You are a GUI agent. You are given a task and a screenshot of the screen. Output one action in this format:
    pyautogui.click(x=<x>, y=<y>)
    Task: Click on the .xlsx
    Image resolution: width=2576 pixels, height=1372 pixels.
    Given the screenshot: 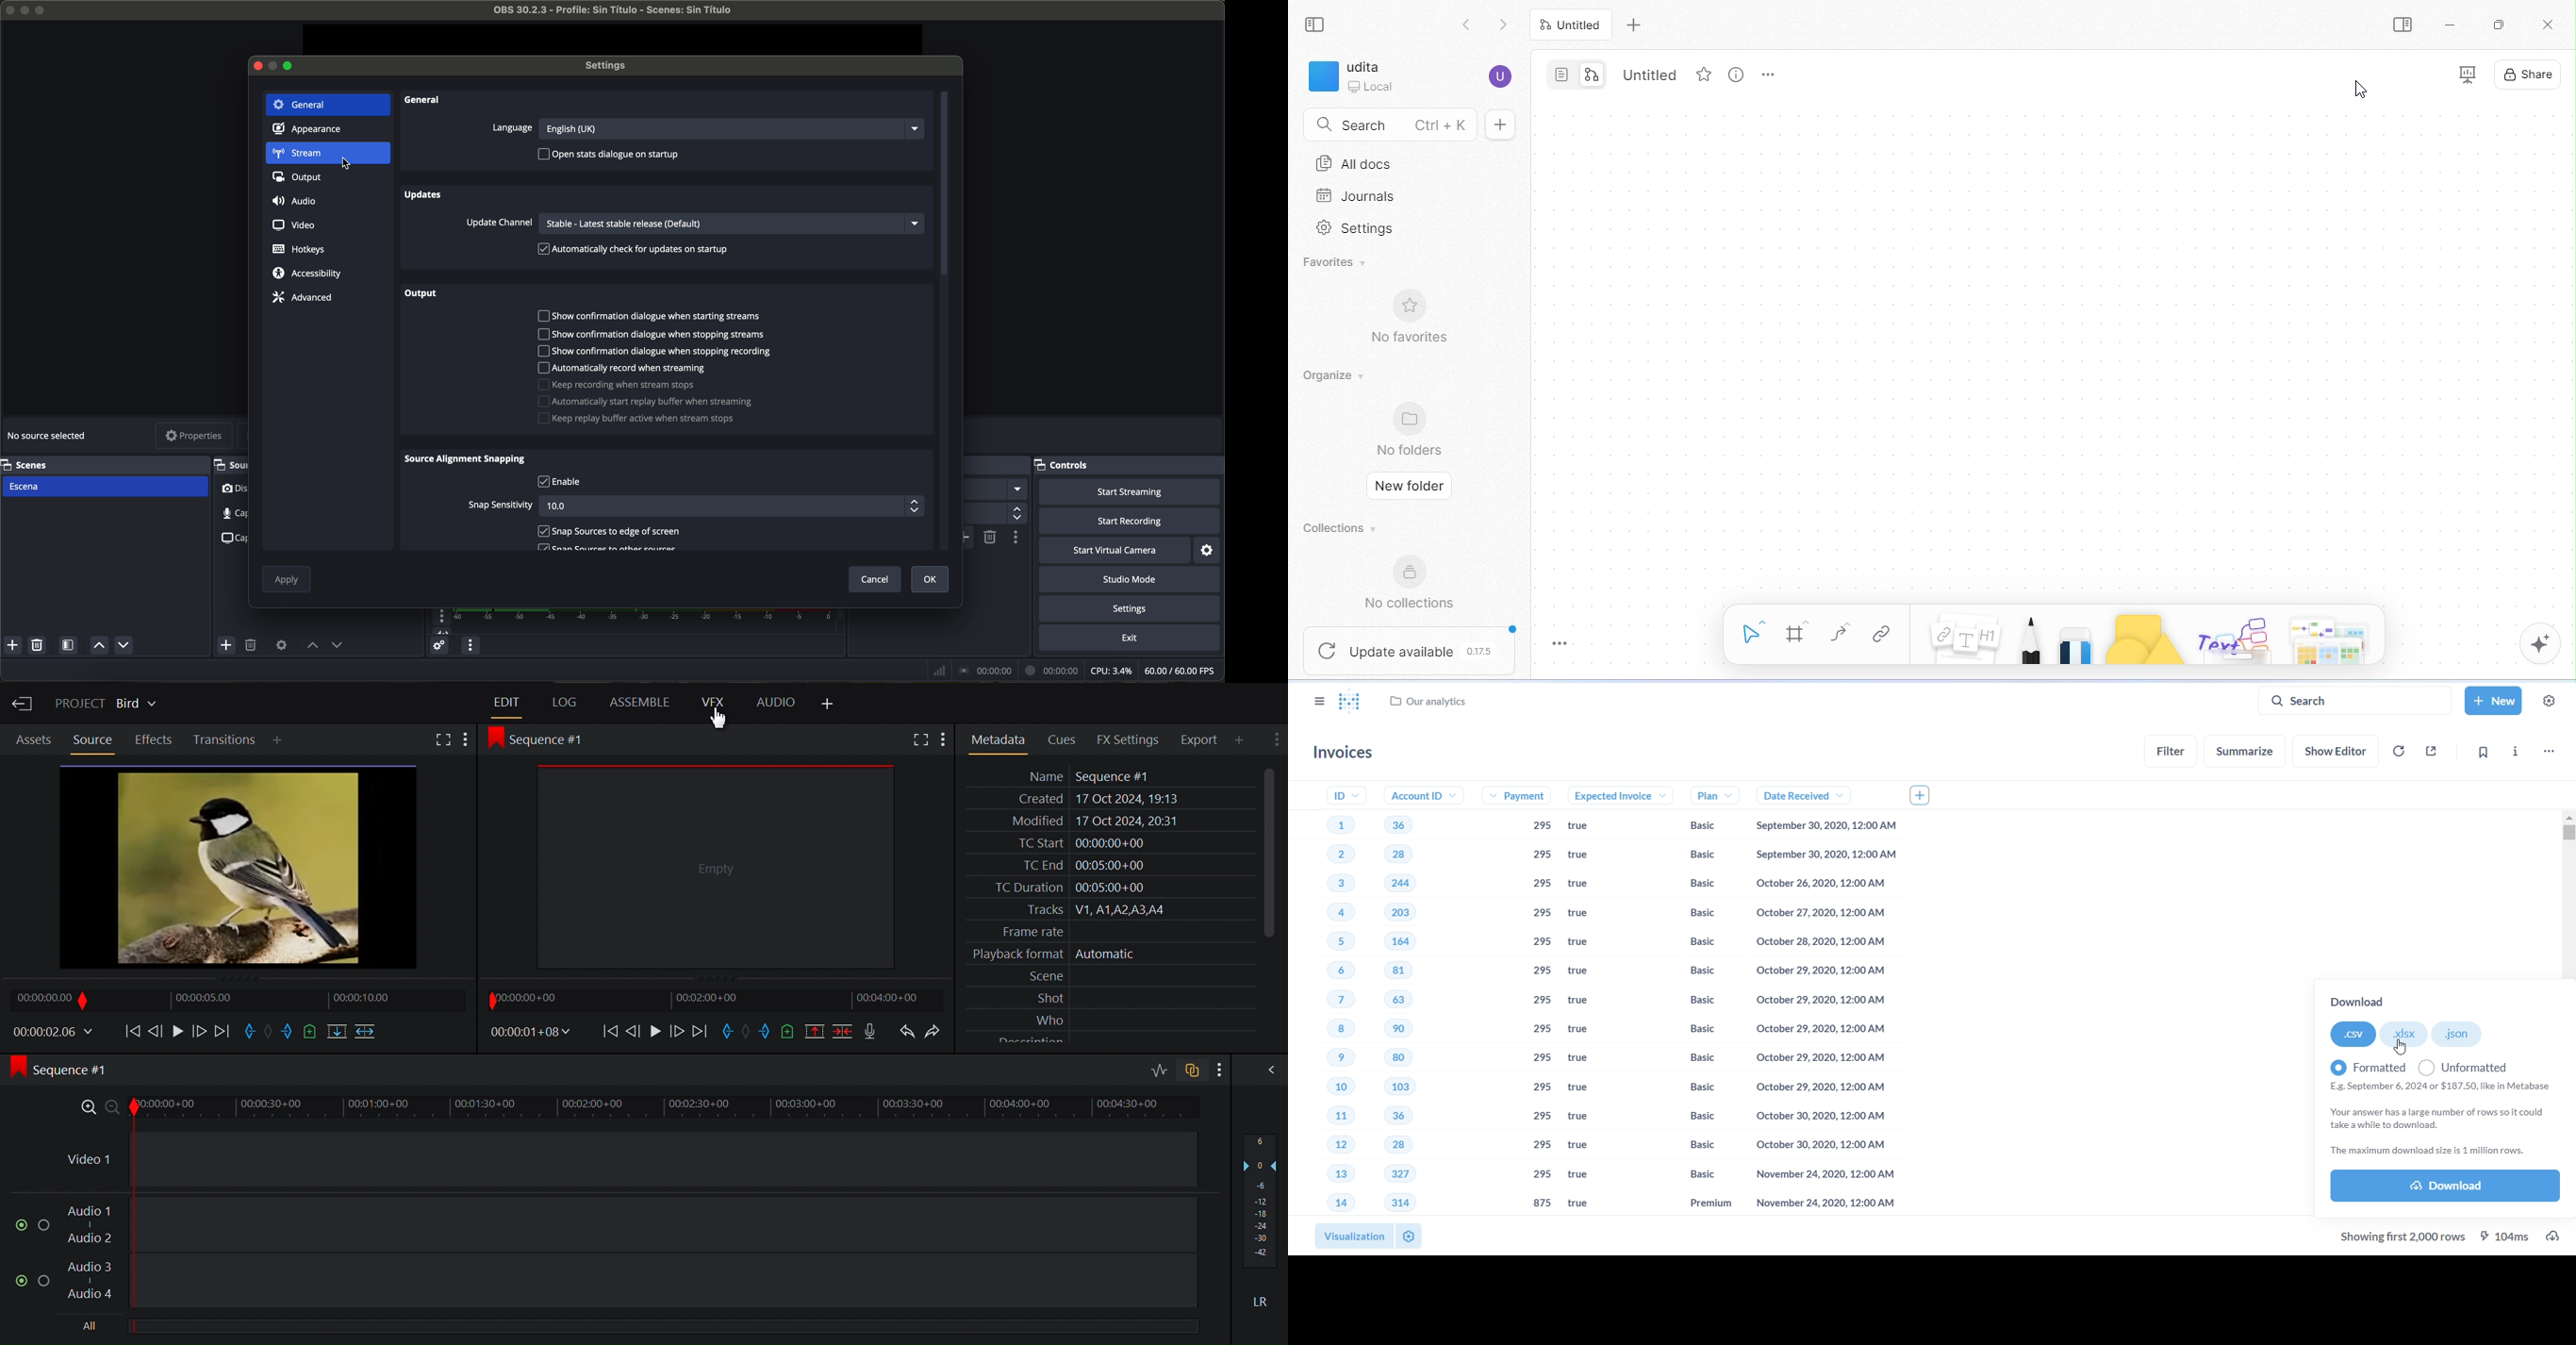 What is the action you would take?
    pyautogui.click(x=2407, y=1034)
    